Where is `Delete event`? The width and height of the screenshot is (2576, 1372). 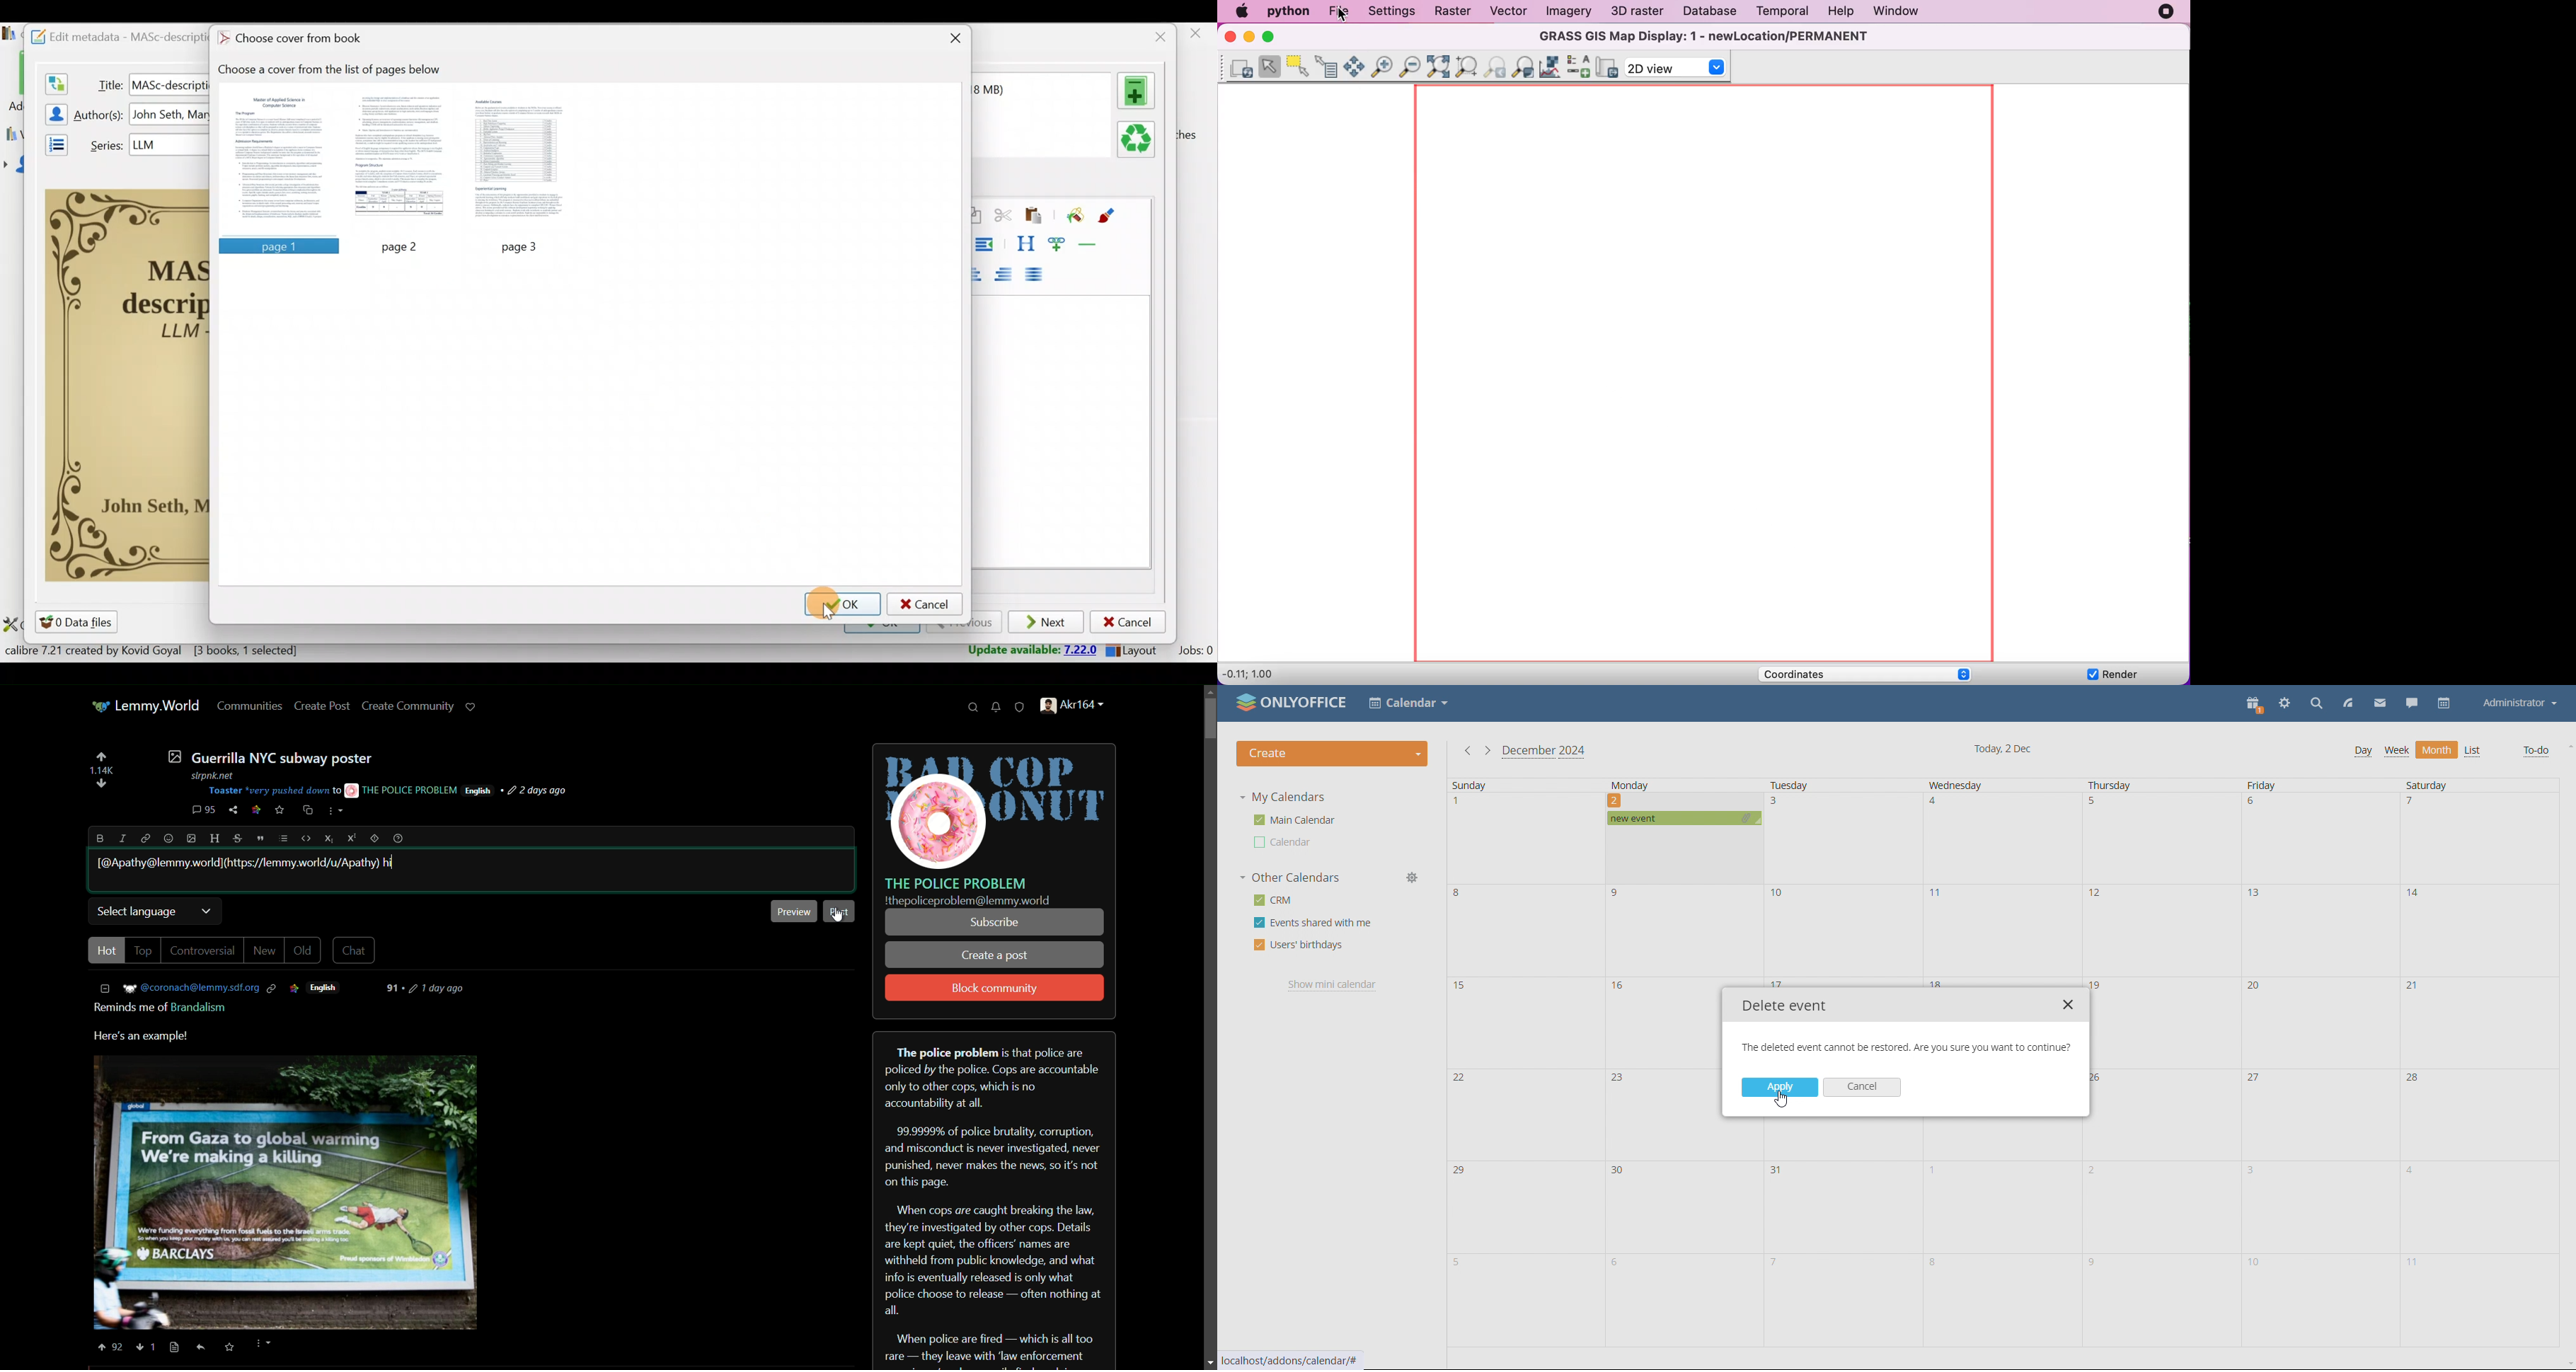 Delete event is located at coordinates (1786, 1006).